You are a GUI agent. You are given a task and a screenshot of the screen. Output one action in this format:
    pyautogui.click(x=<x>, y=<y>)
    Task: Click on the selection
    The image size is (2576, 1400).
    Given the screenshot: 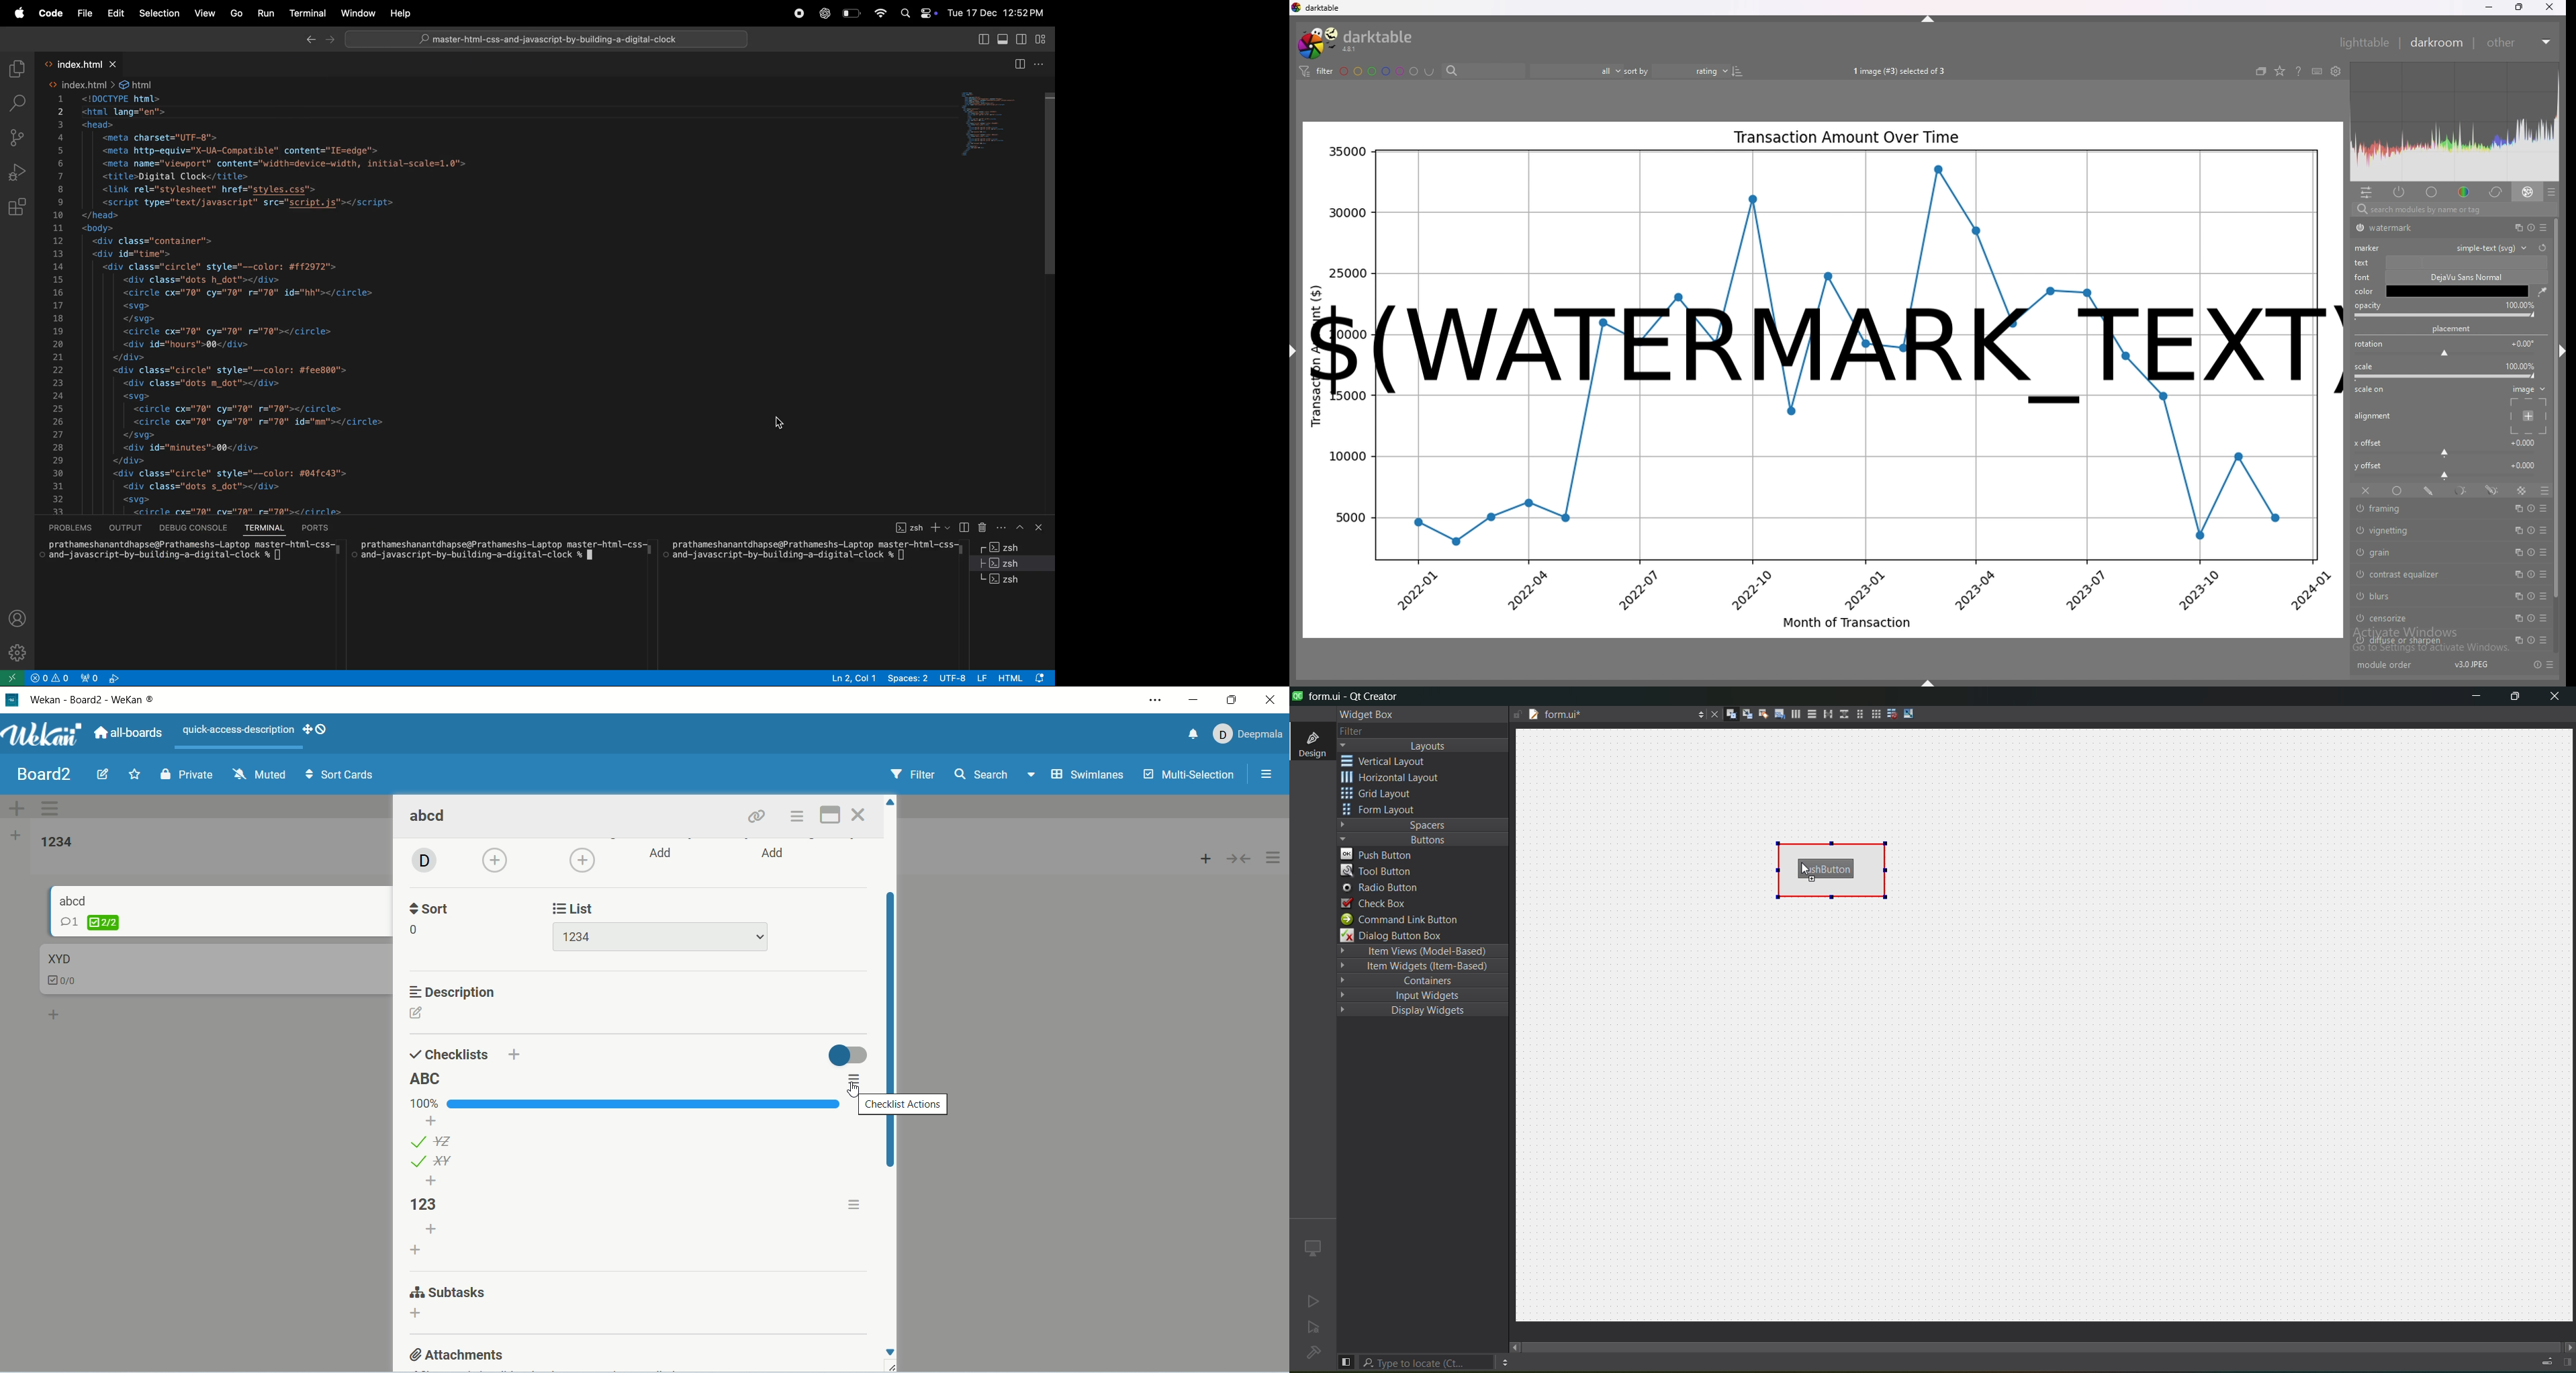 What is the action you would take?
    pyautogui.click(x=158, y=12)
    